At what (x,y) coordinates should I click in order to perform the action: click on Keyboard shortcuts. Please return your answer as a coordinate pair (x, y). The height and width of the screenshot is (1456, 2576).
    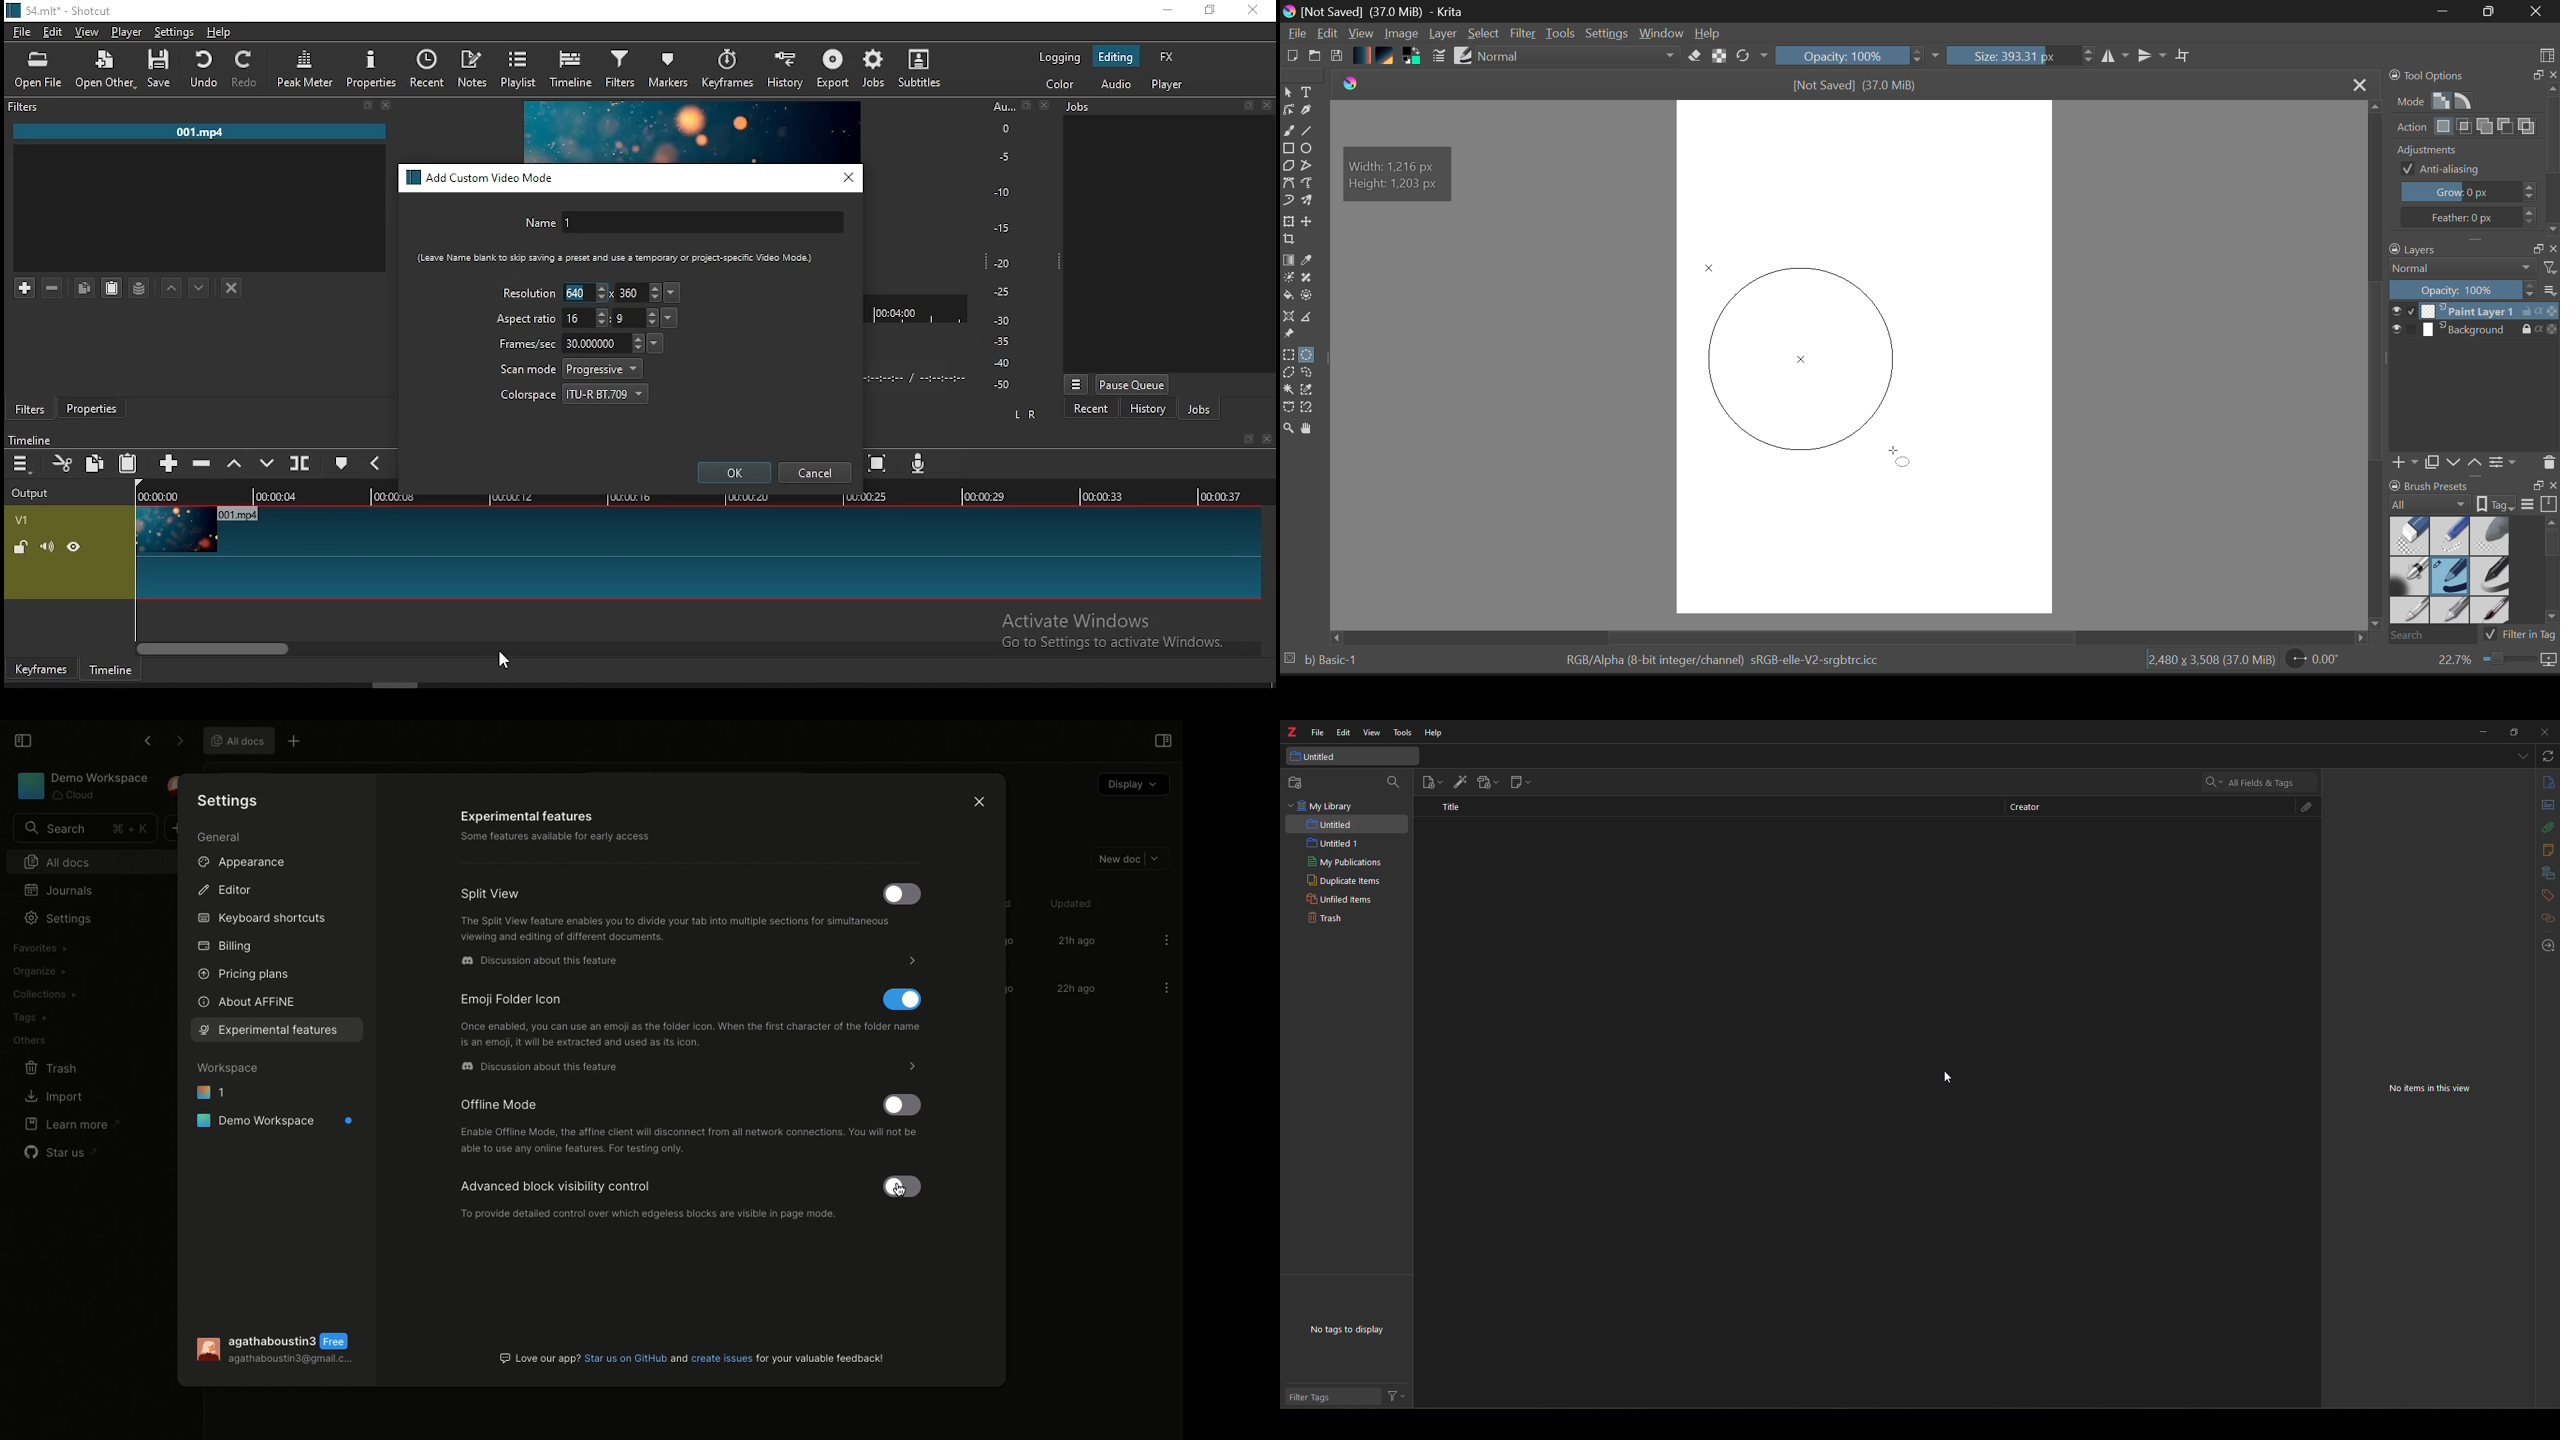
    Looking at the image, I should click on (263, 920).